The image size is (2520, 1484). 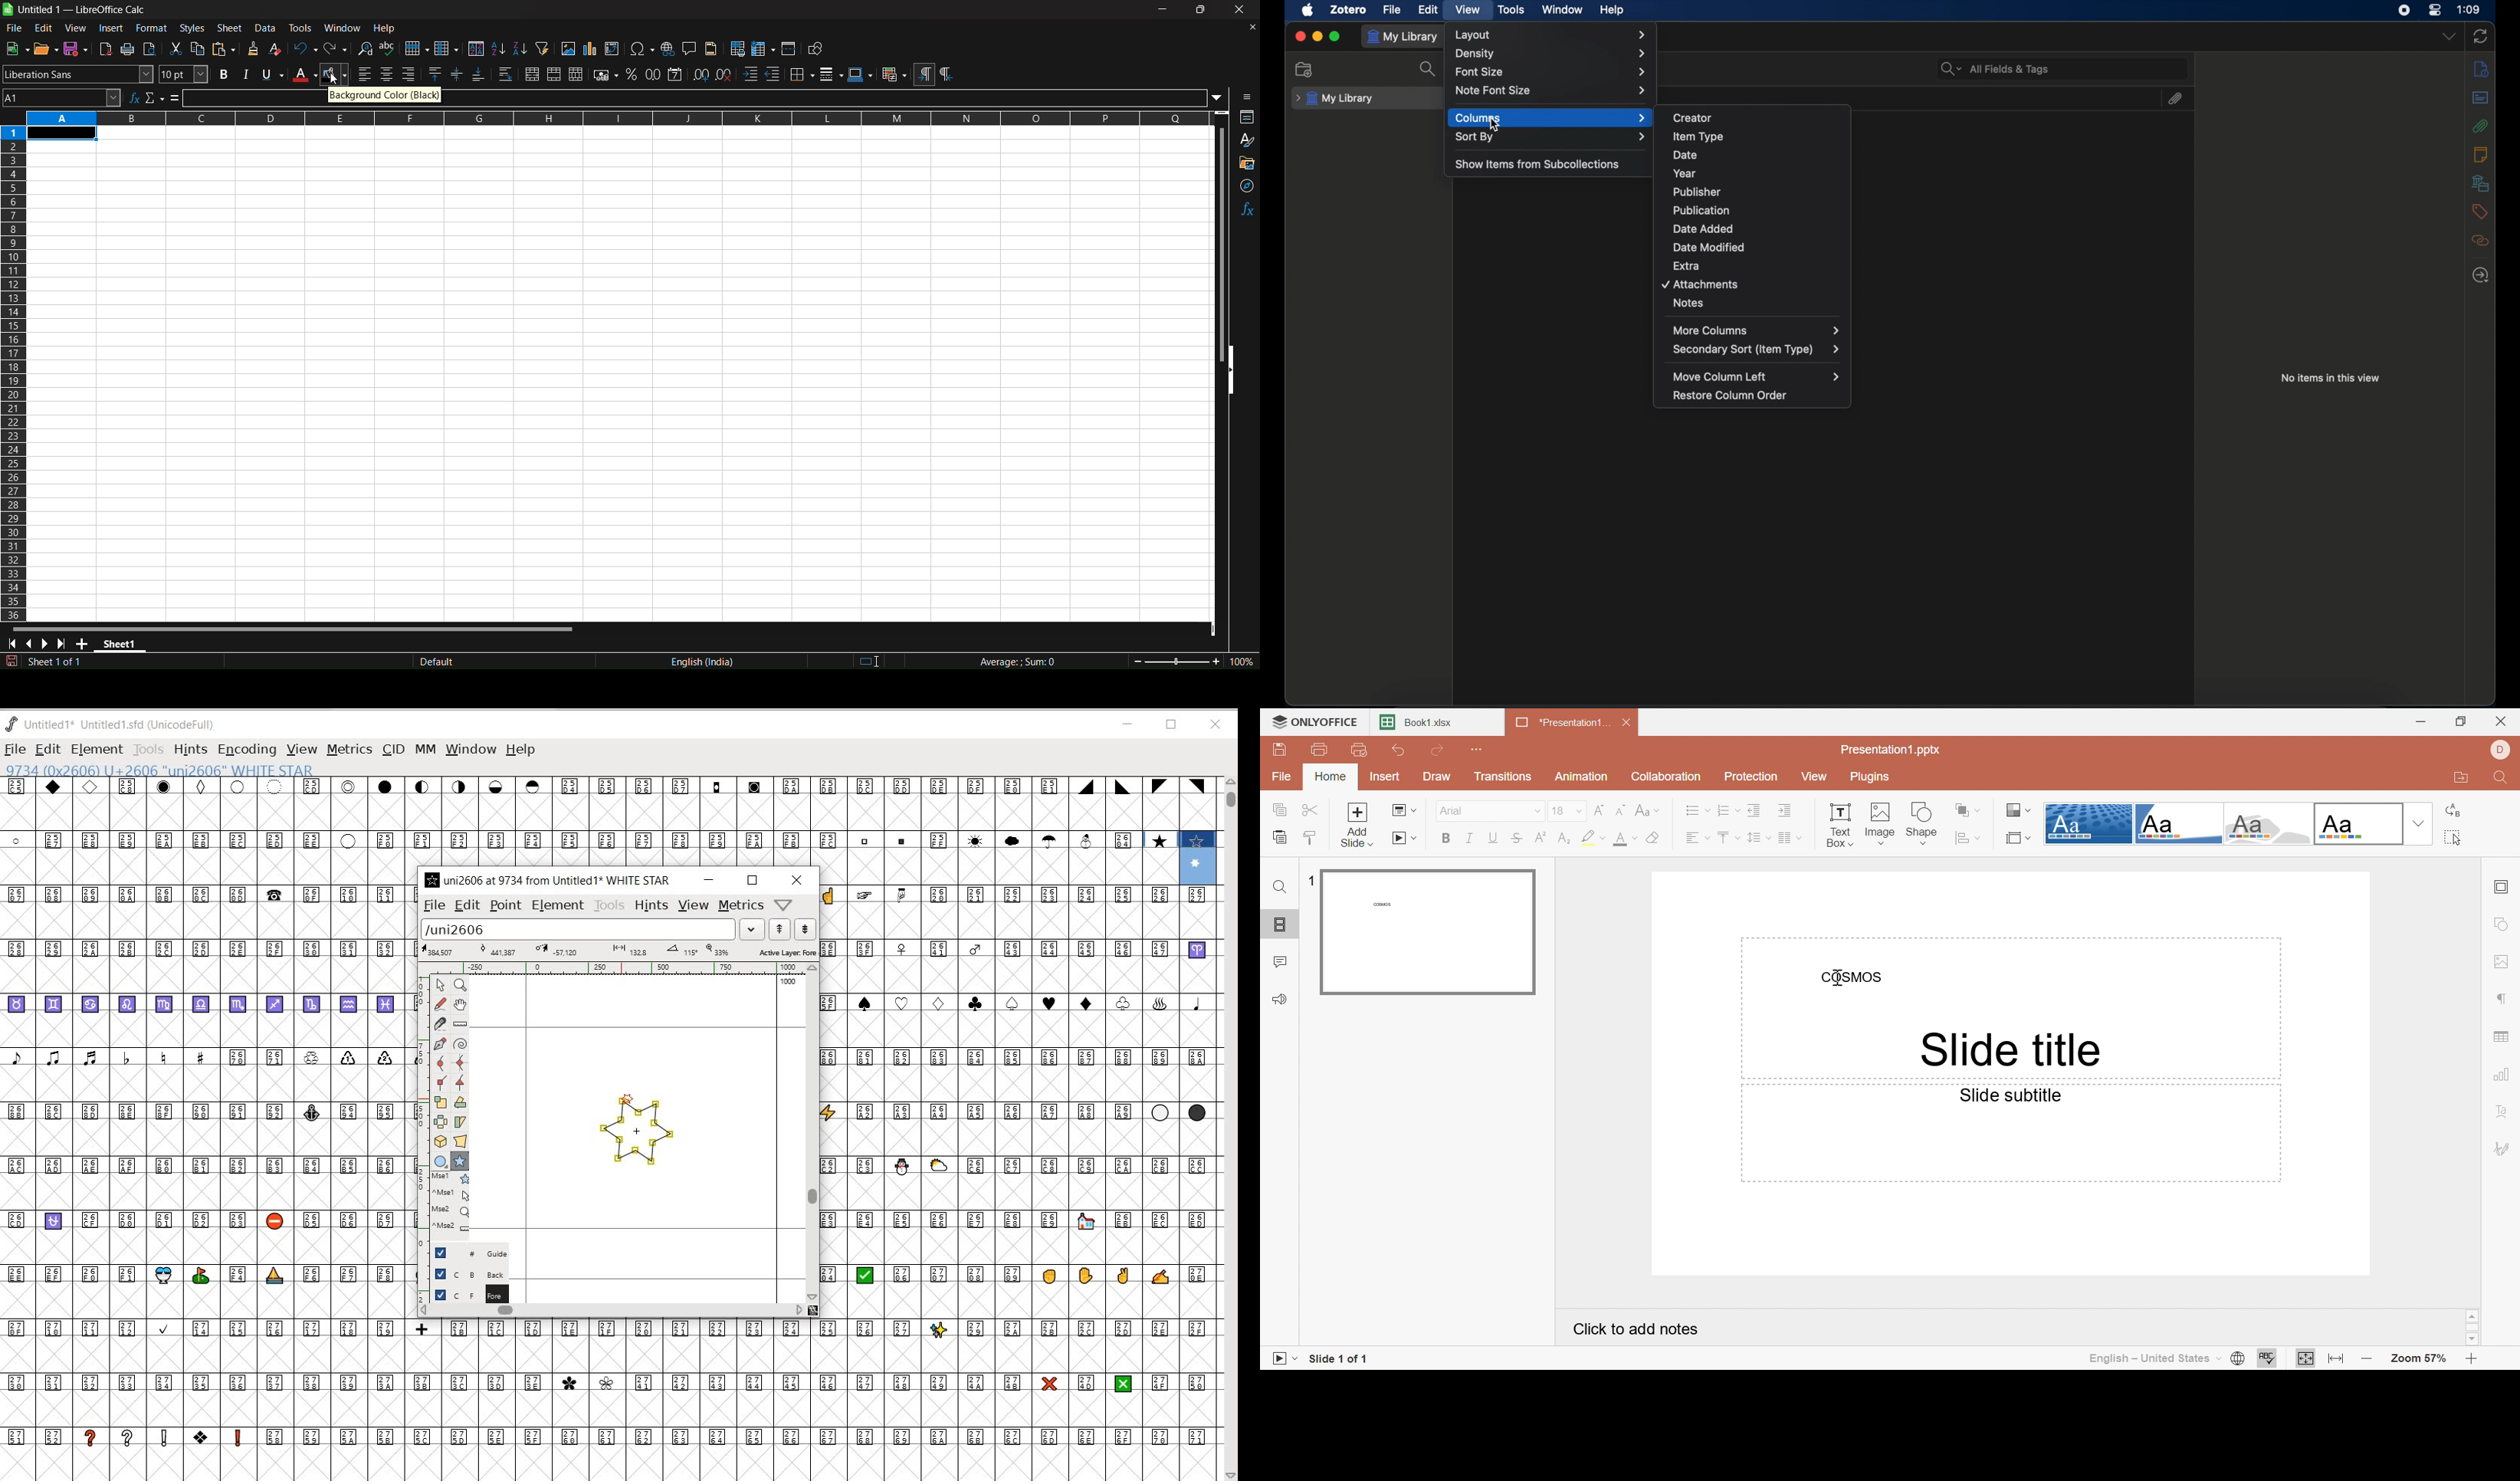 What do you see at coordinates (1686, 156) in the screenshot?
I see `date` at bounding box center [1686, 156].